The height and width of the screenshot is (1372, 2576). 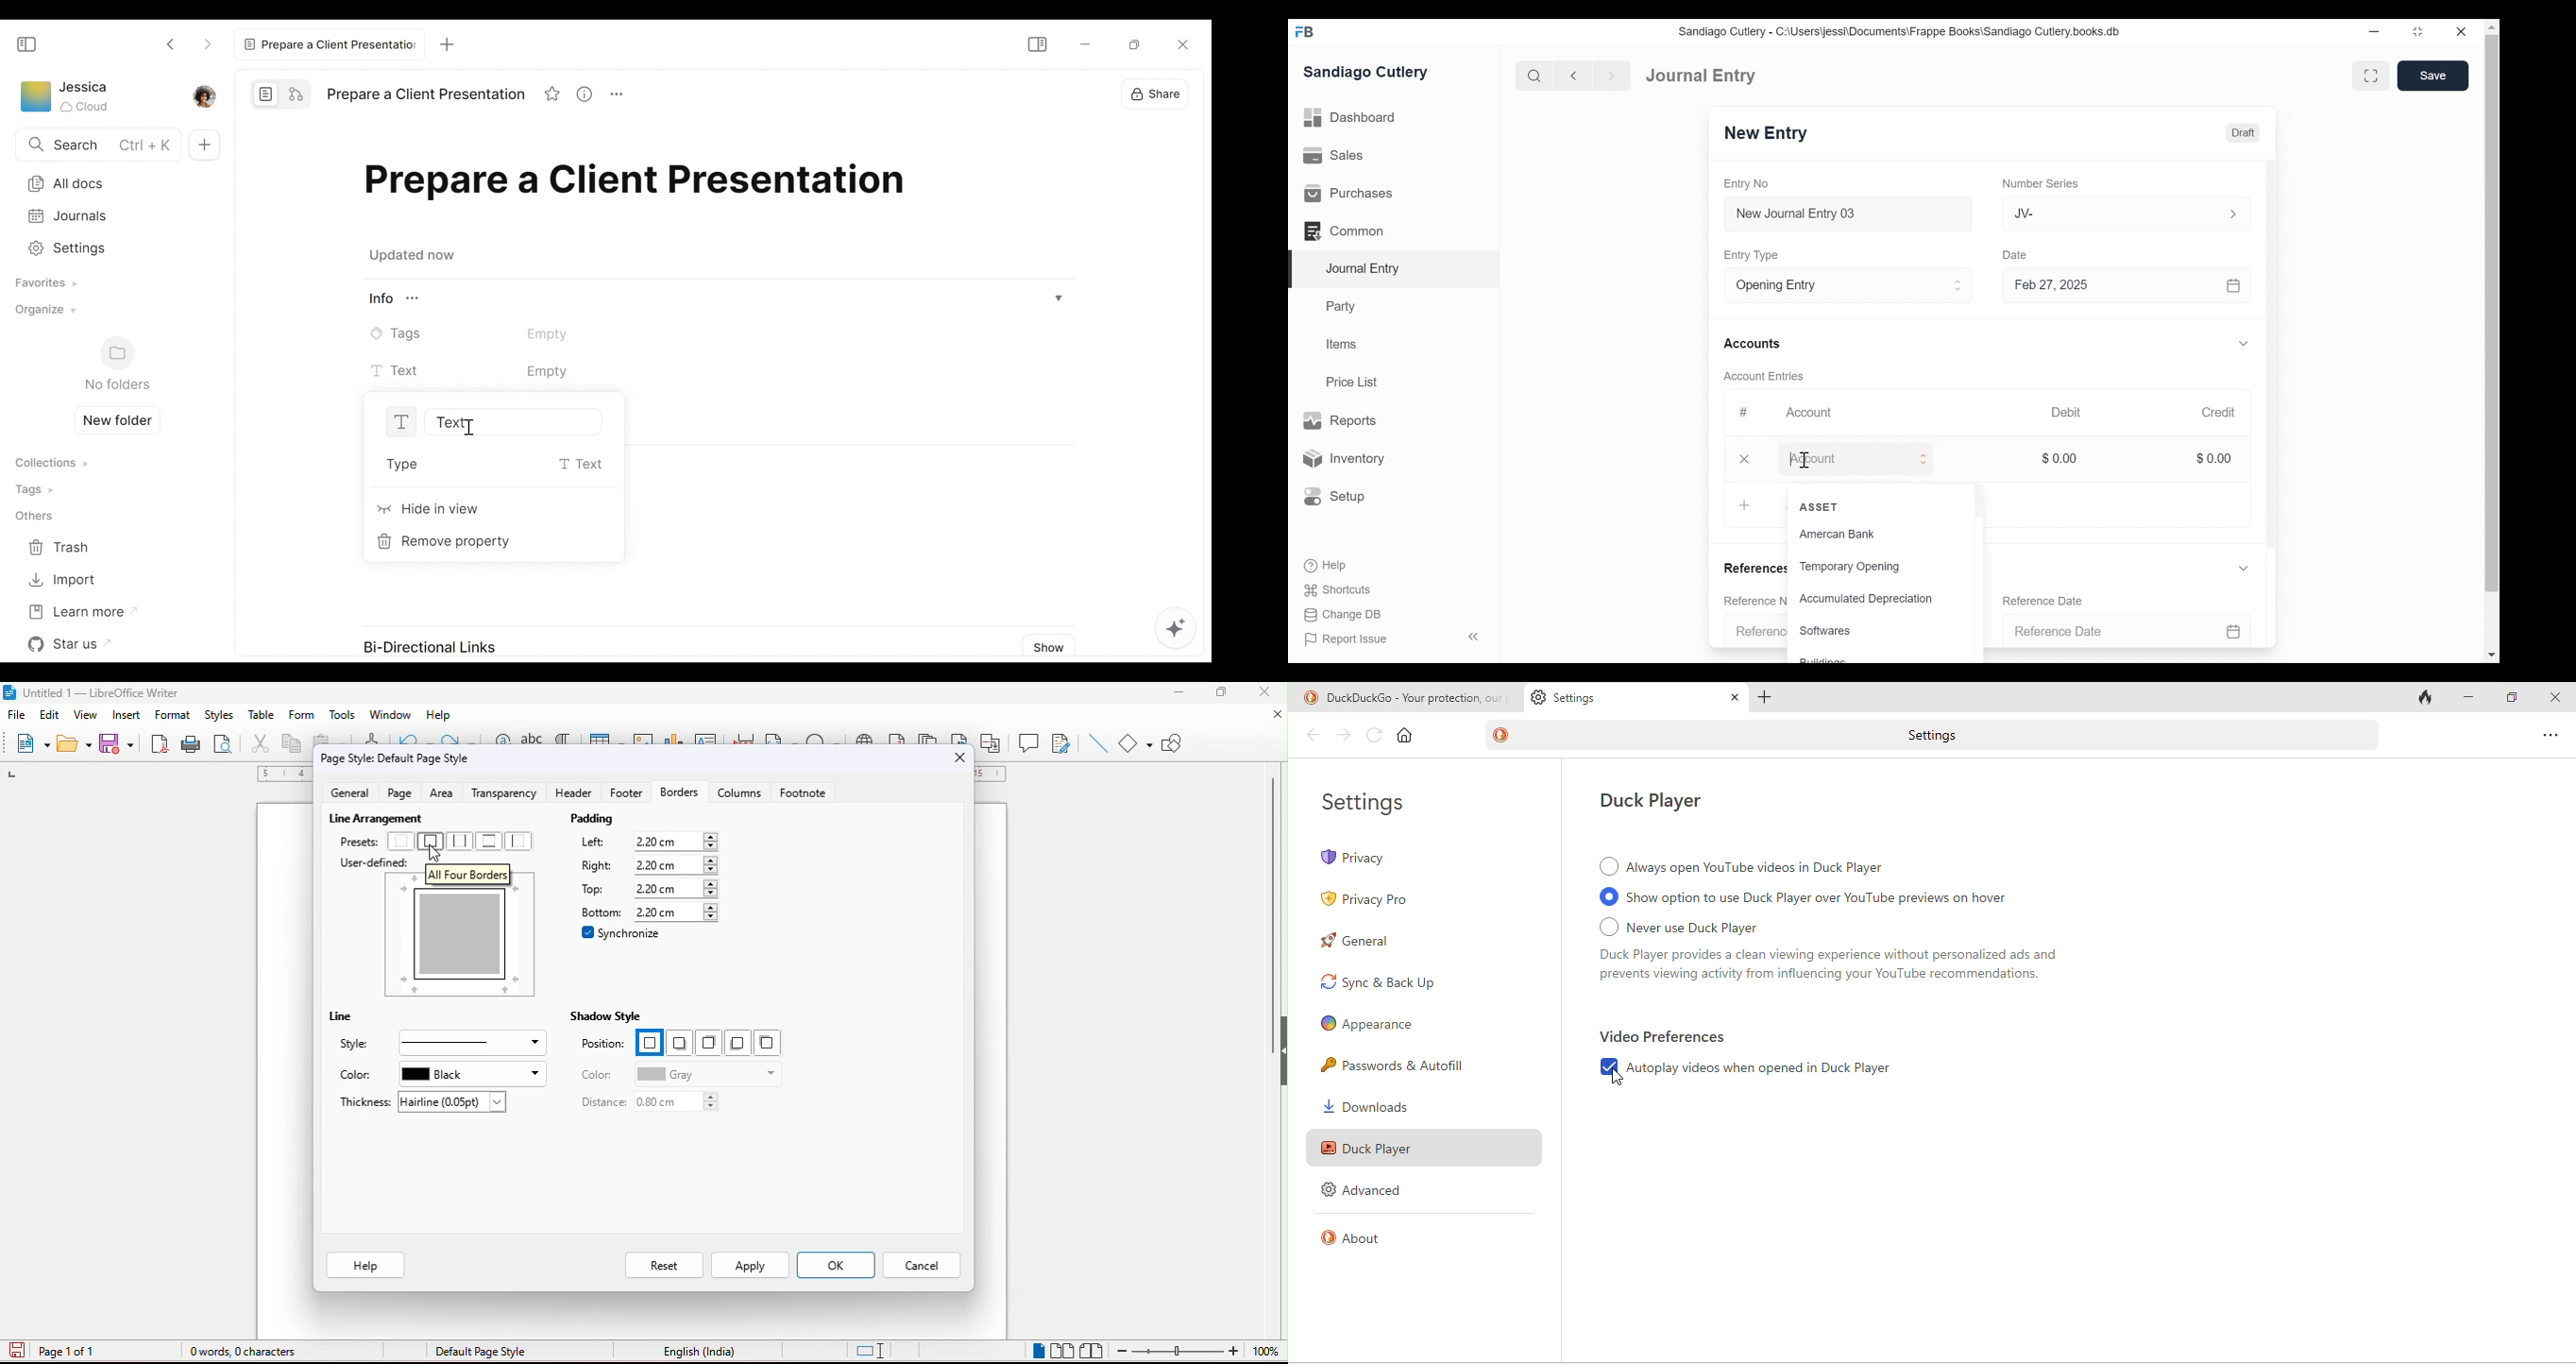 What do you see at coordinates (2040, 184) in the screenshot?
I see `Number Series` at bounding box center [2040, 184].